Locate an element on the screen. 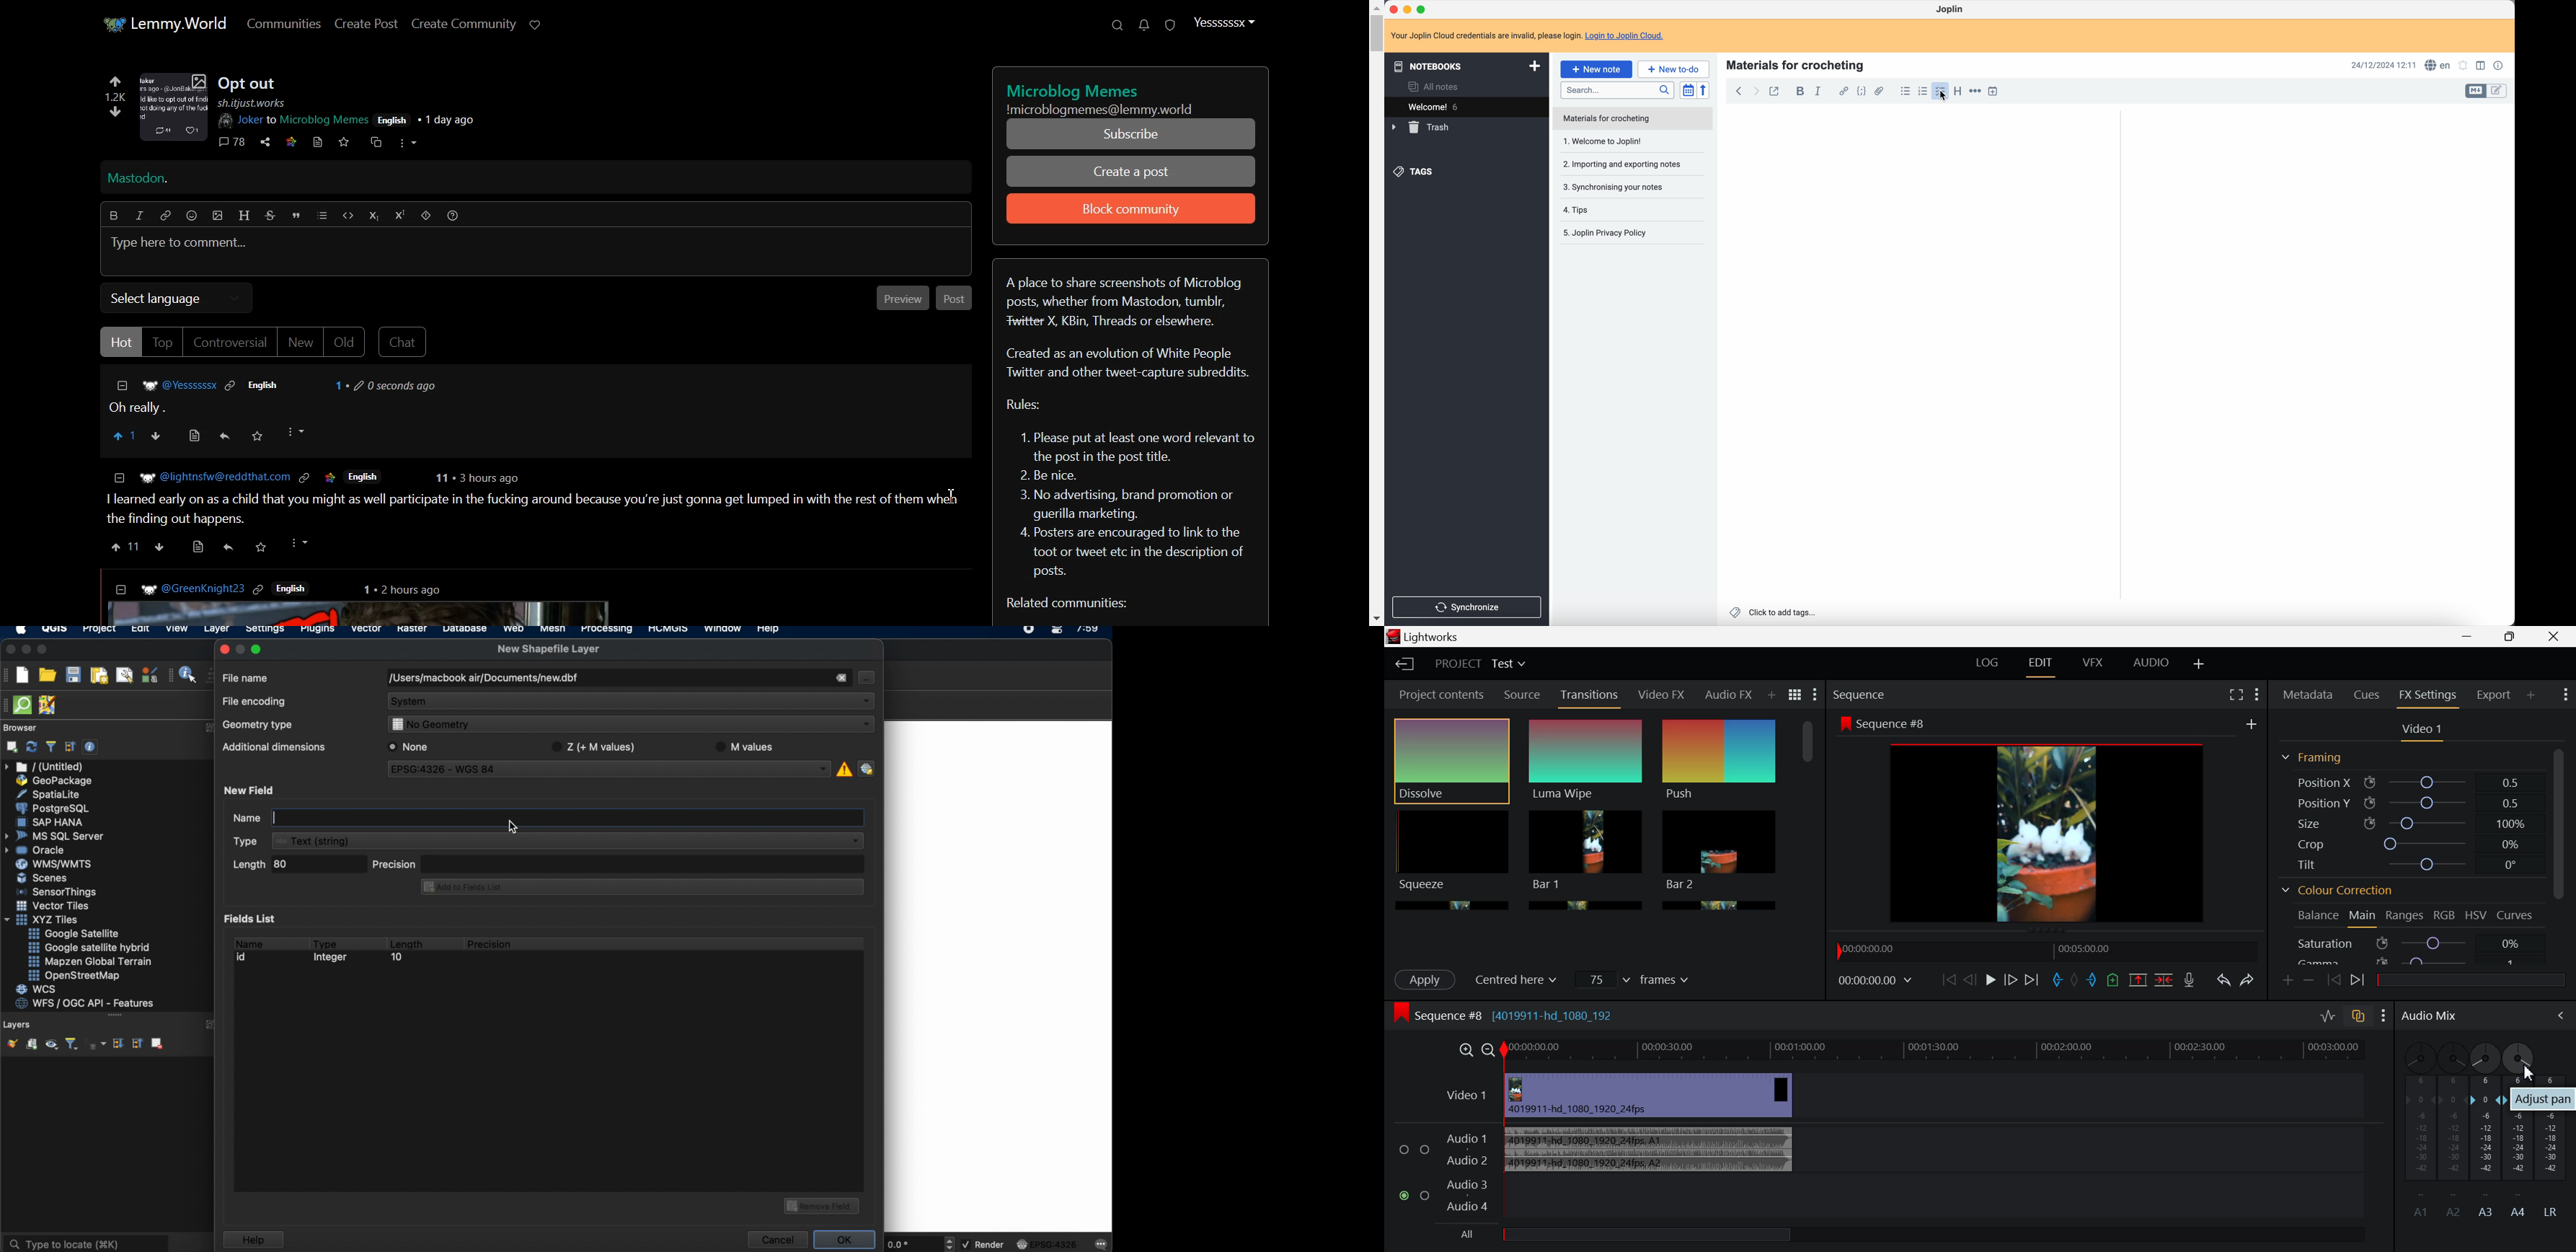 Image resolution: width=2576 pixels, height=1260 pixels. Sequence #8 (4019911-hd_1080_192) is located at coordinates (1507, 1015).